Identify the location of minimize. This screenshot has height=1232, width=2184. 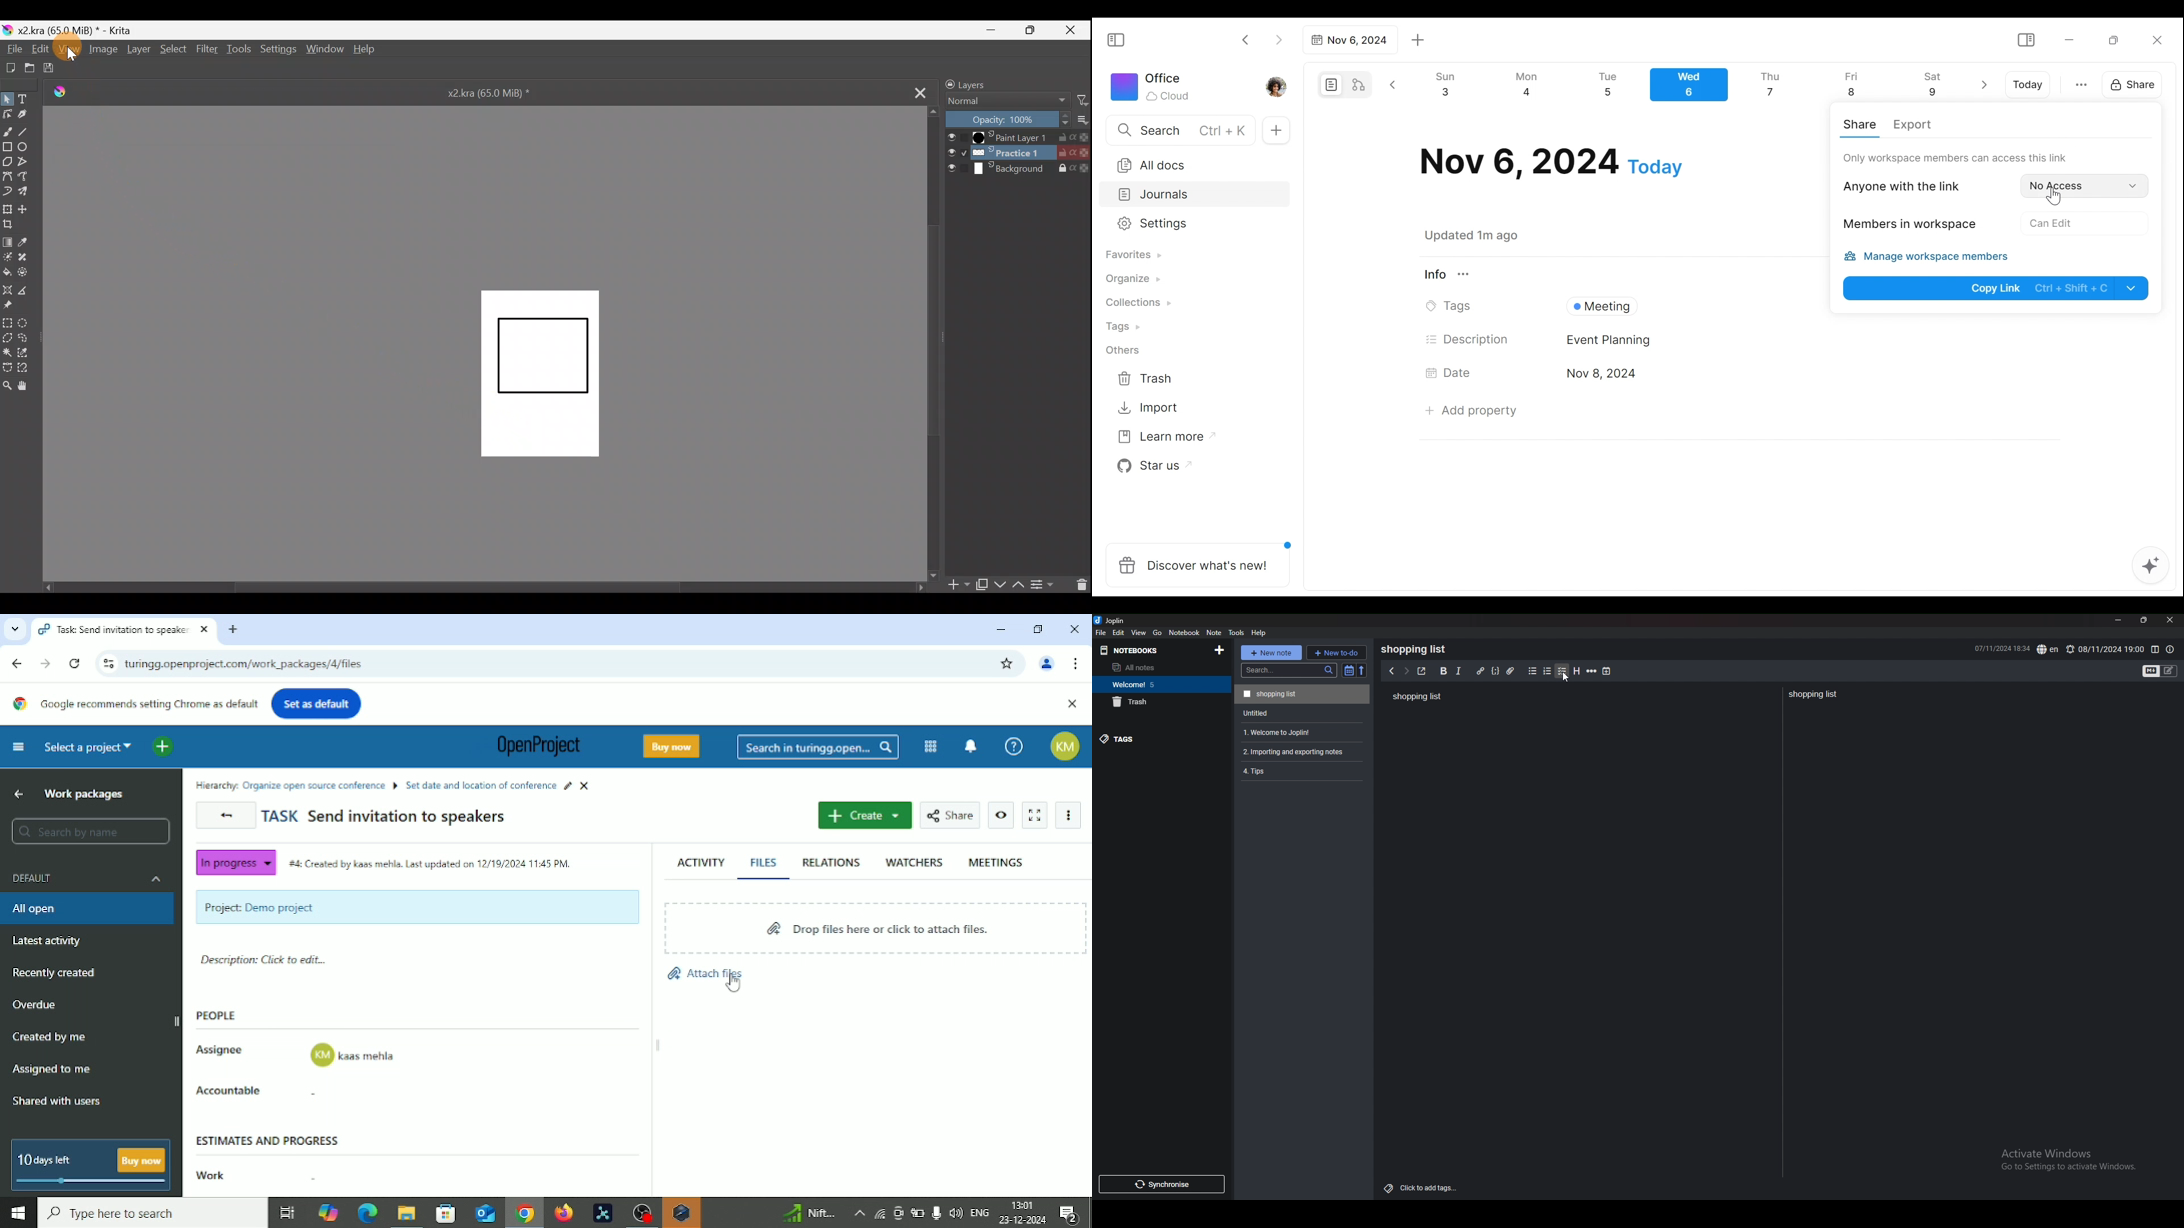
(2119, 620).